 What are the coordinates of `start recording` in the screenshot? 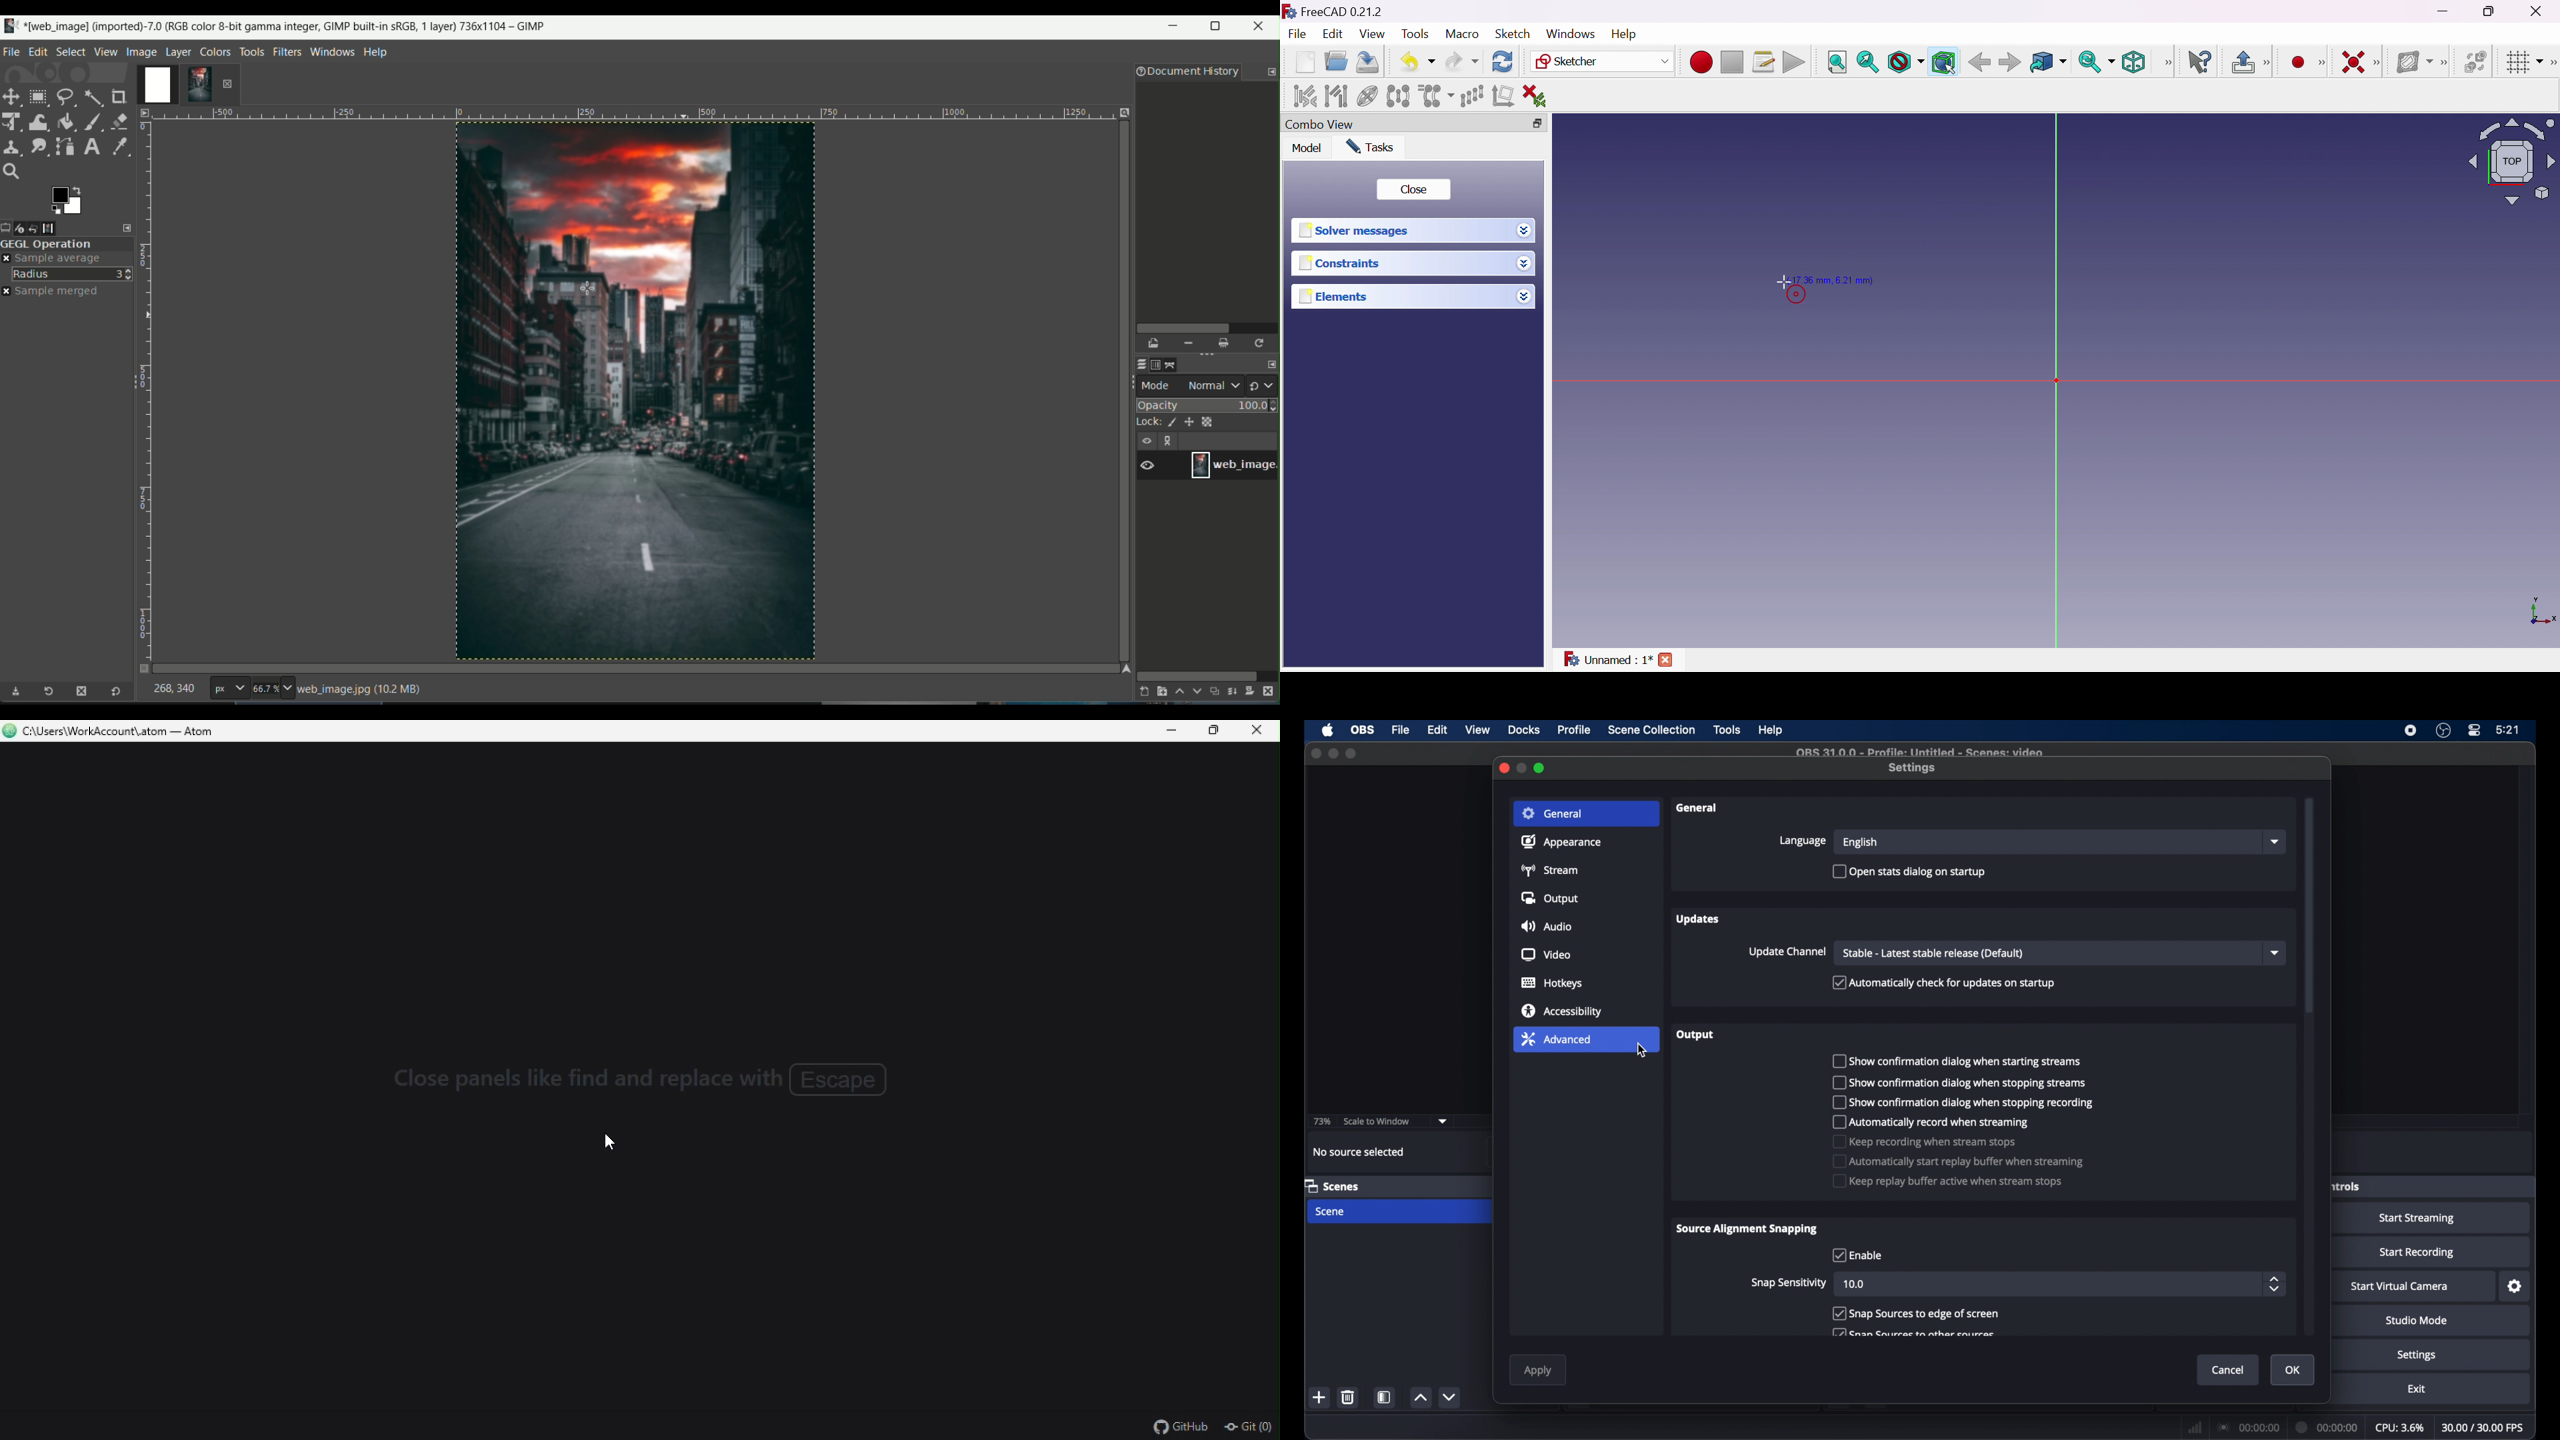 It's located at (2416, 1253).